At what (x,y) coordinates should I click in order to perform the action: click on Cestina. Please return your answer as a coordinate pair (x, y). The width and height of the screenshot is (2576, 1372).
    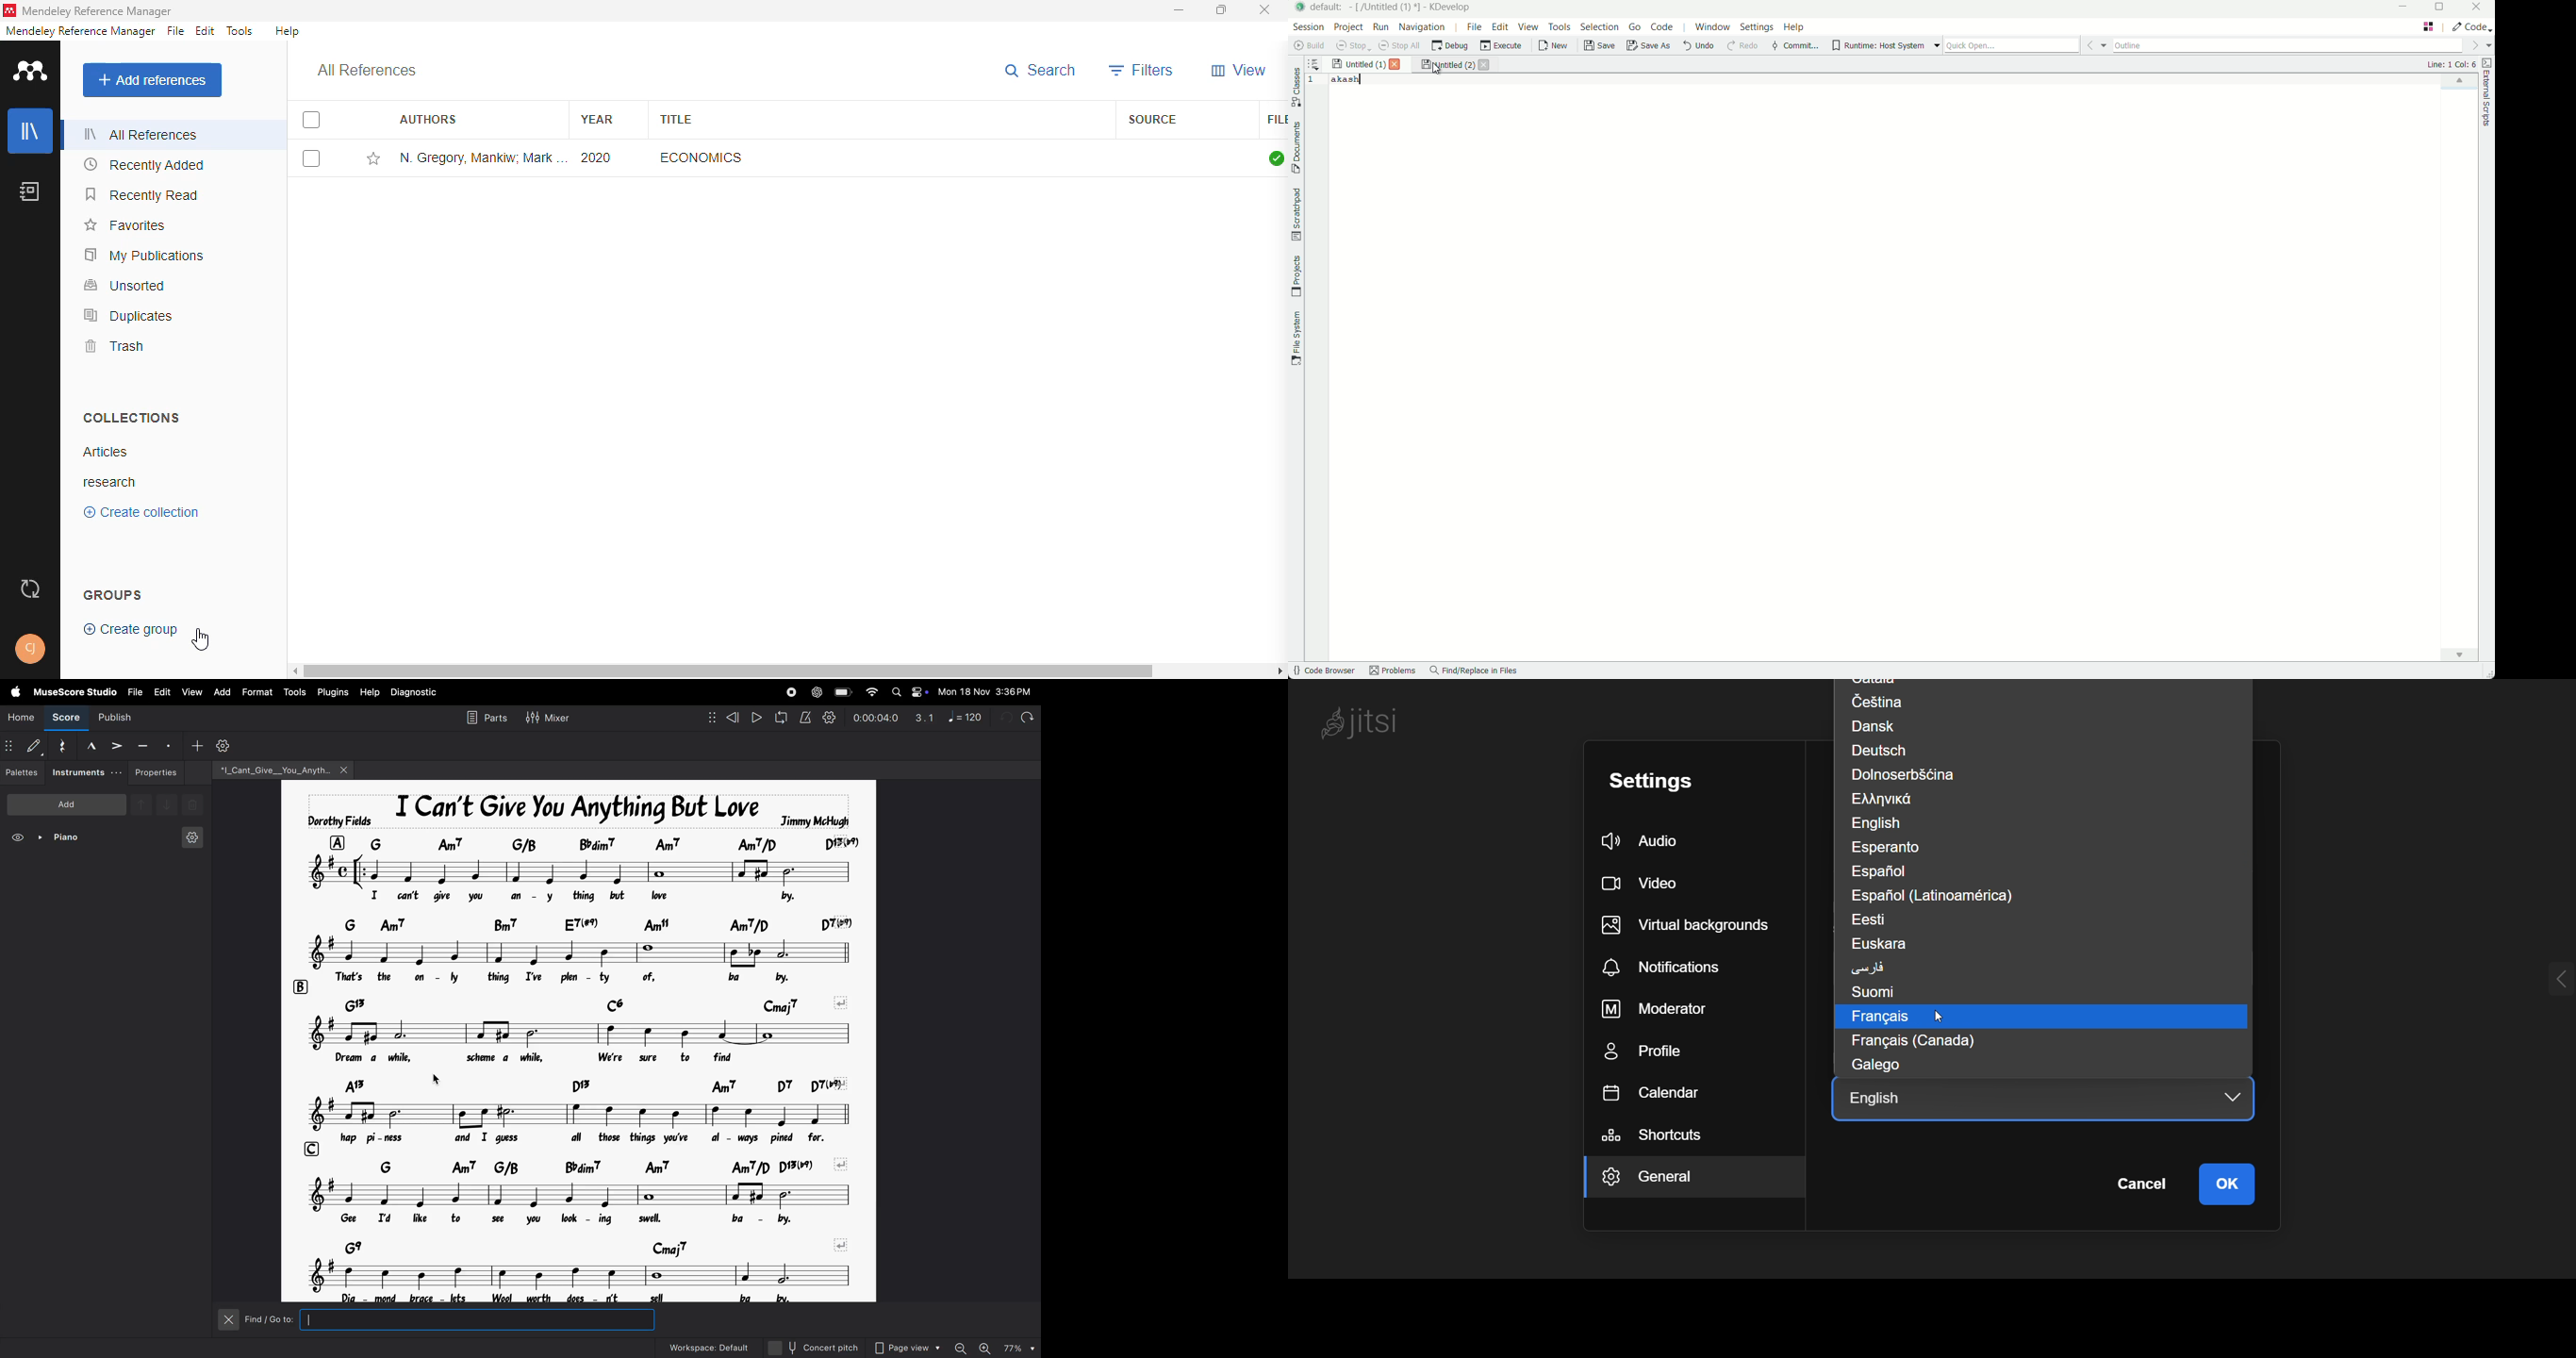
    Looking at the image, I should click on (1875, 701).